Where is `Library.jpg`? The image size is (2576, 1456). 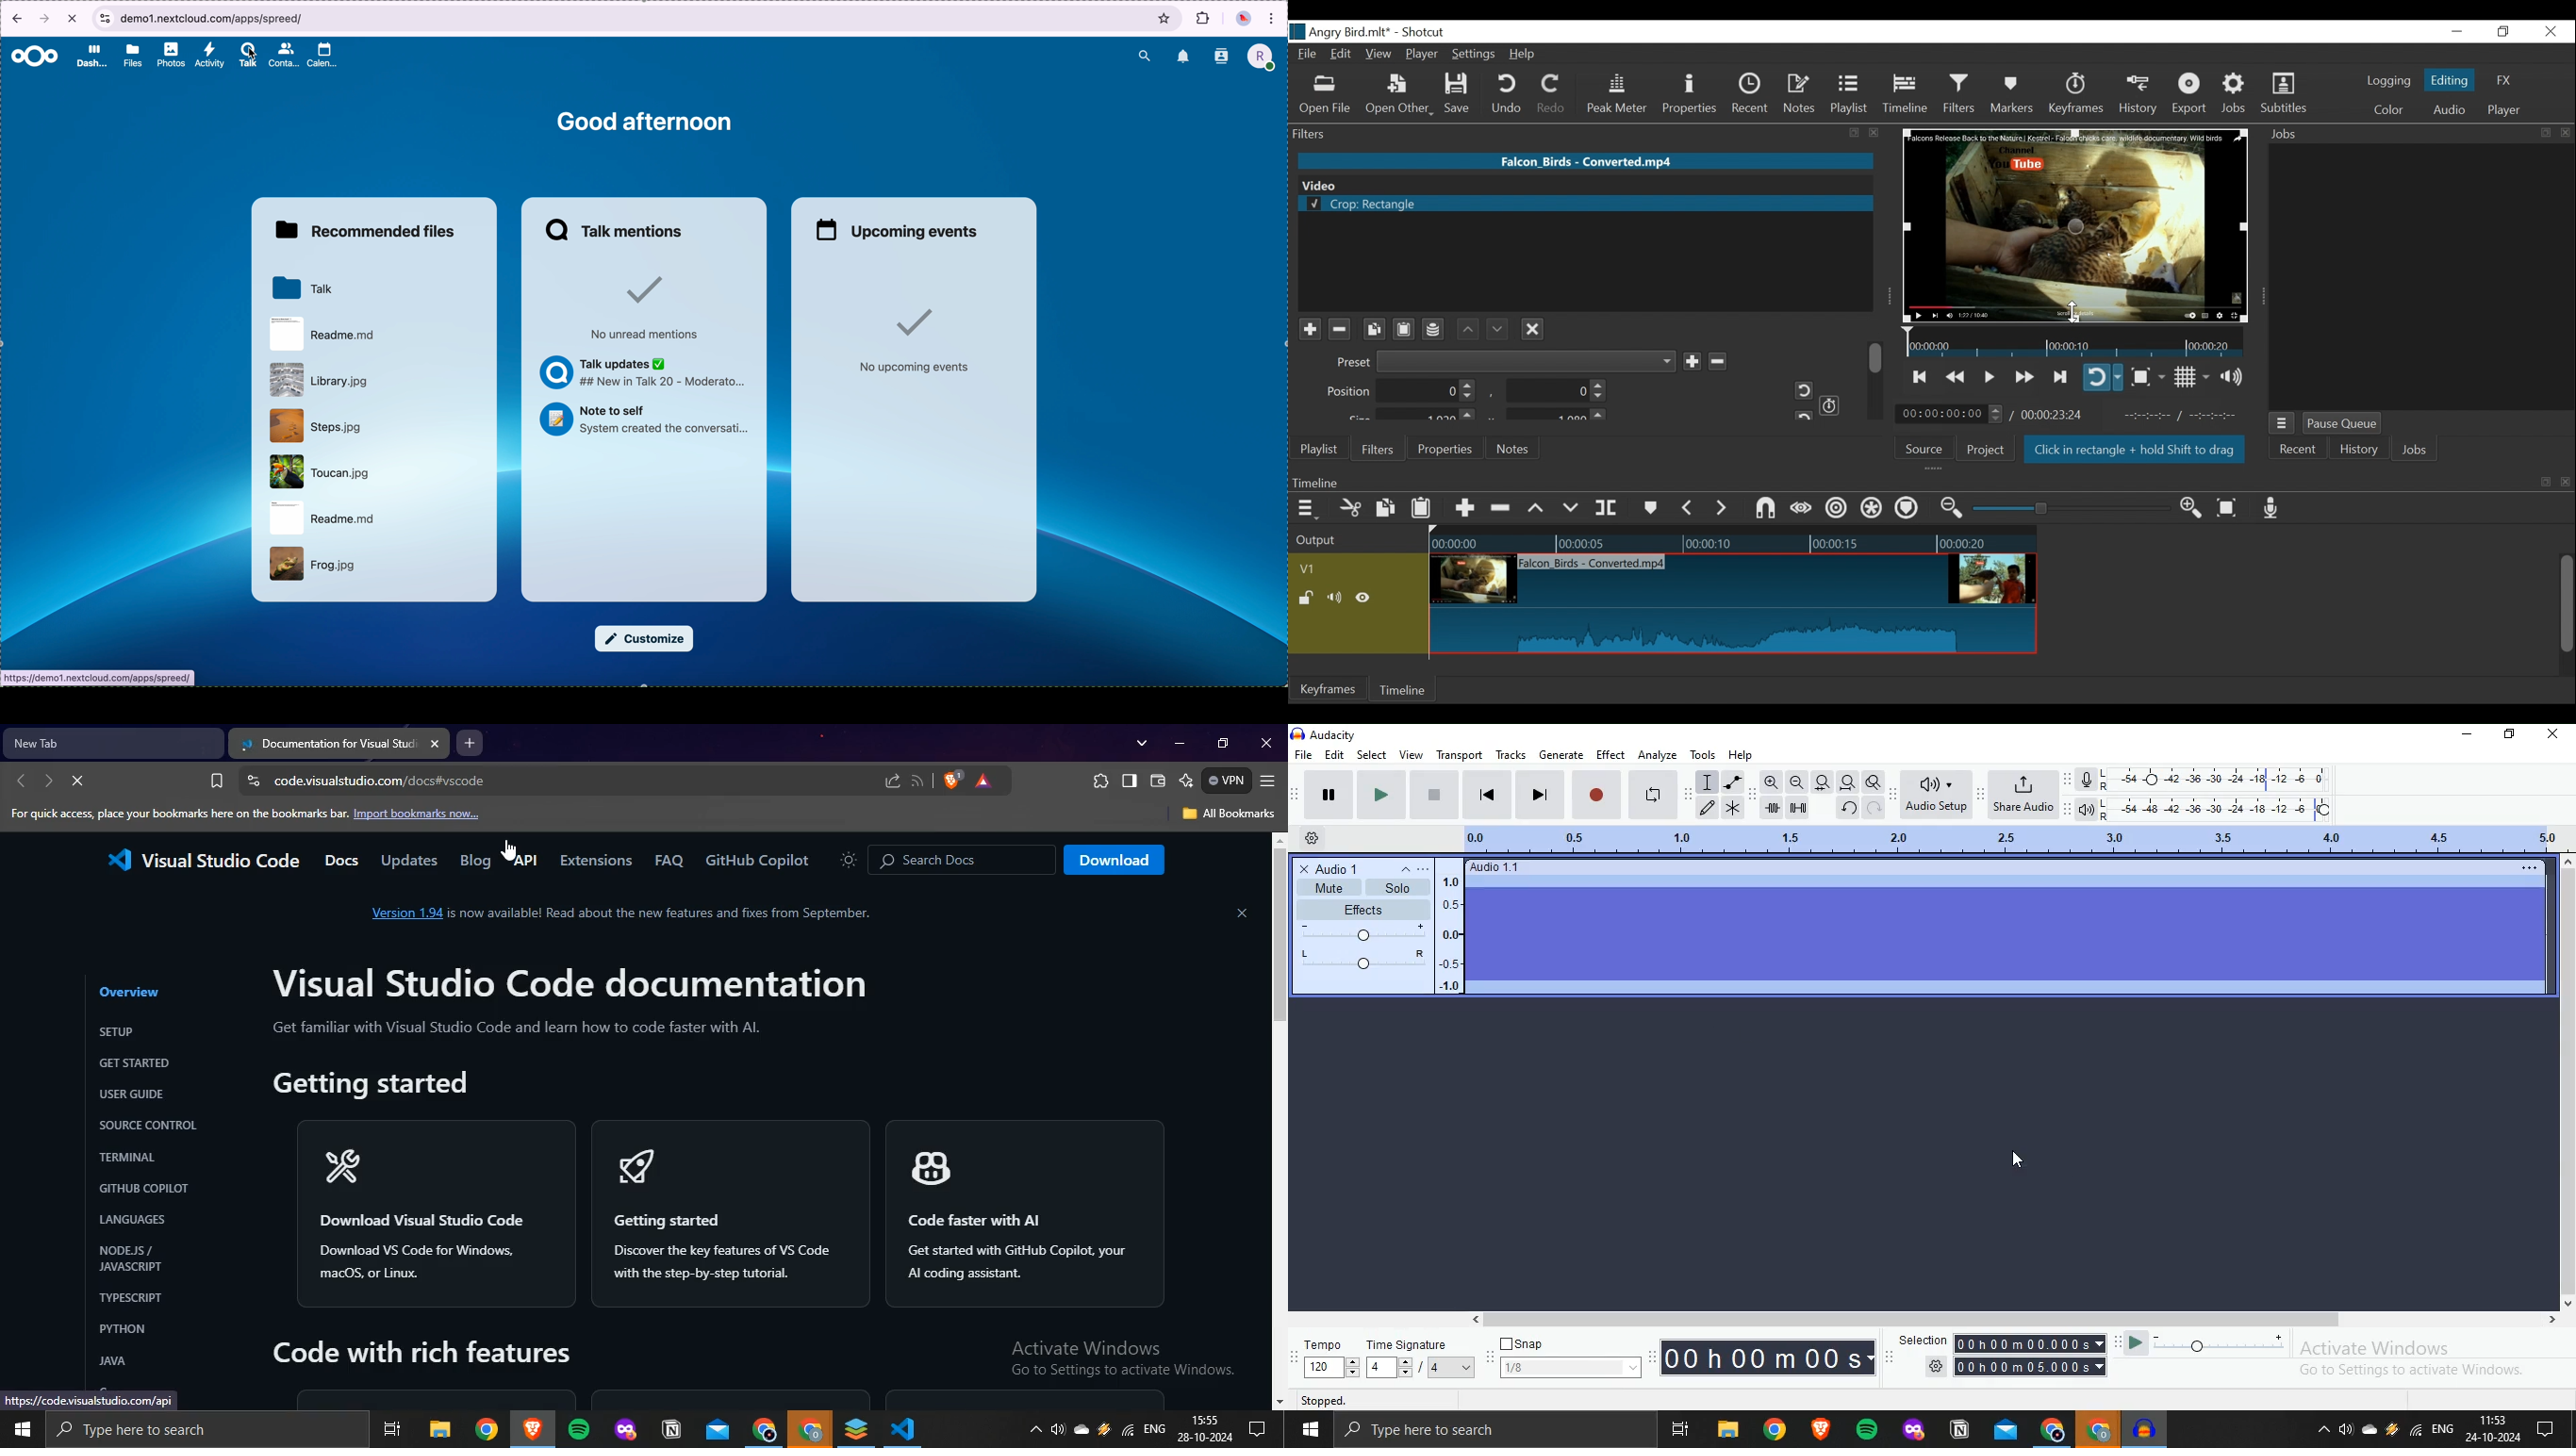 Library.jpg is located at coordinates (373, 380).